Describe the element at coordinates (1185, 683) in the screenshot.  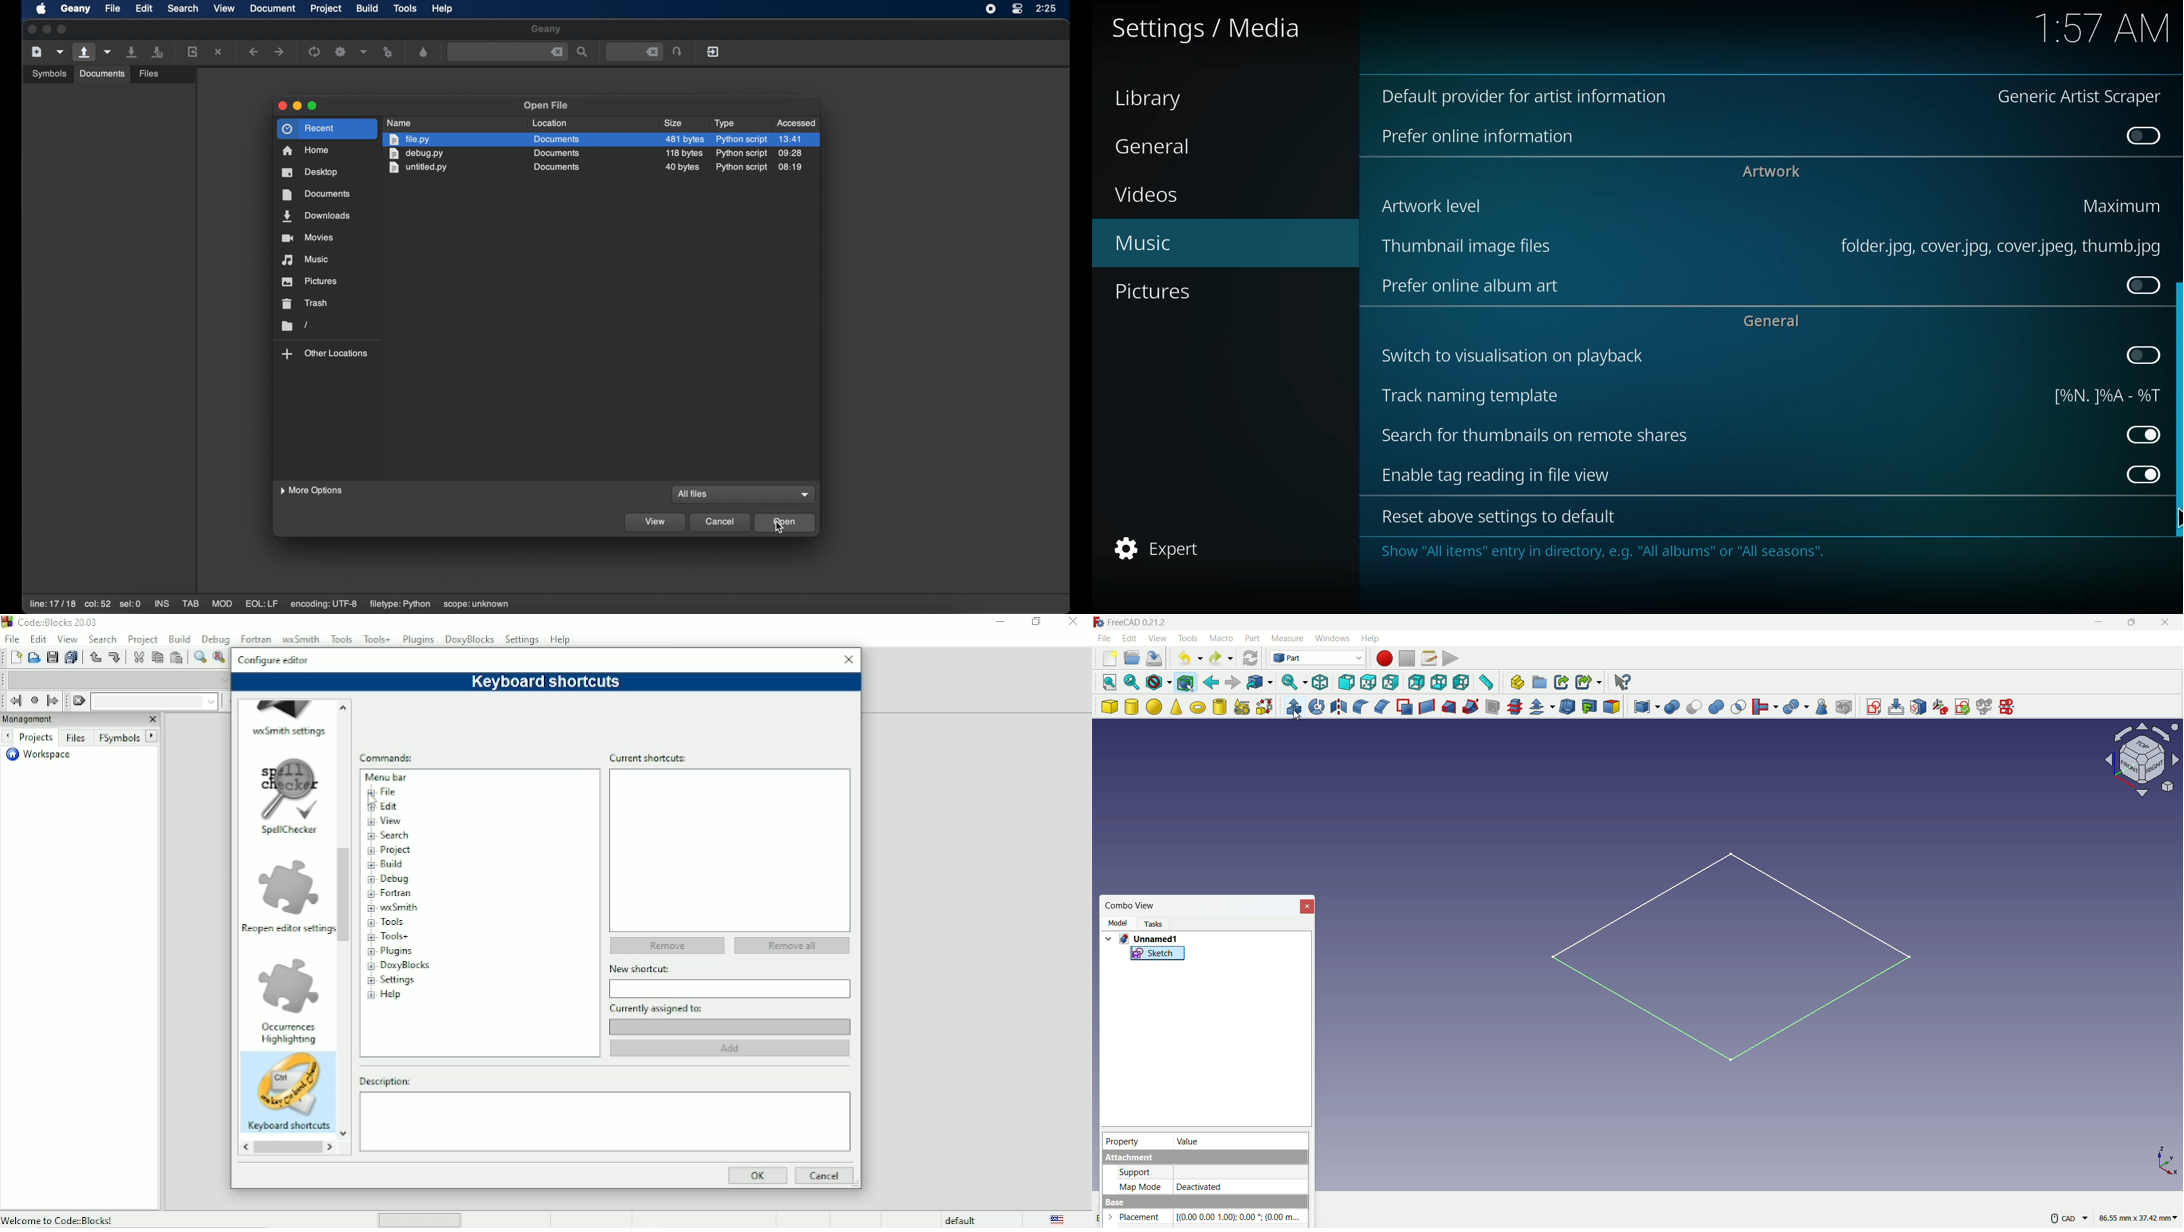
I see `bounding box` at that location.